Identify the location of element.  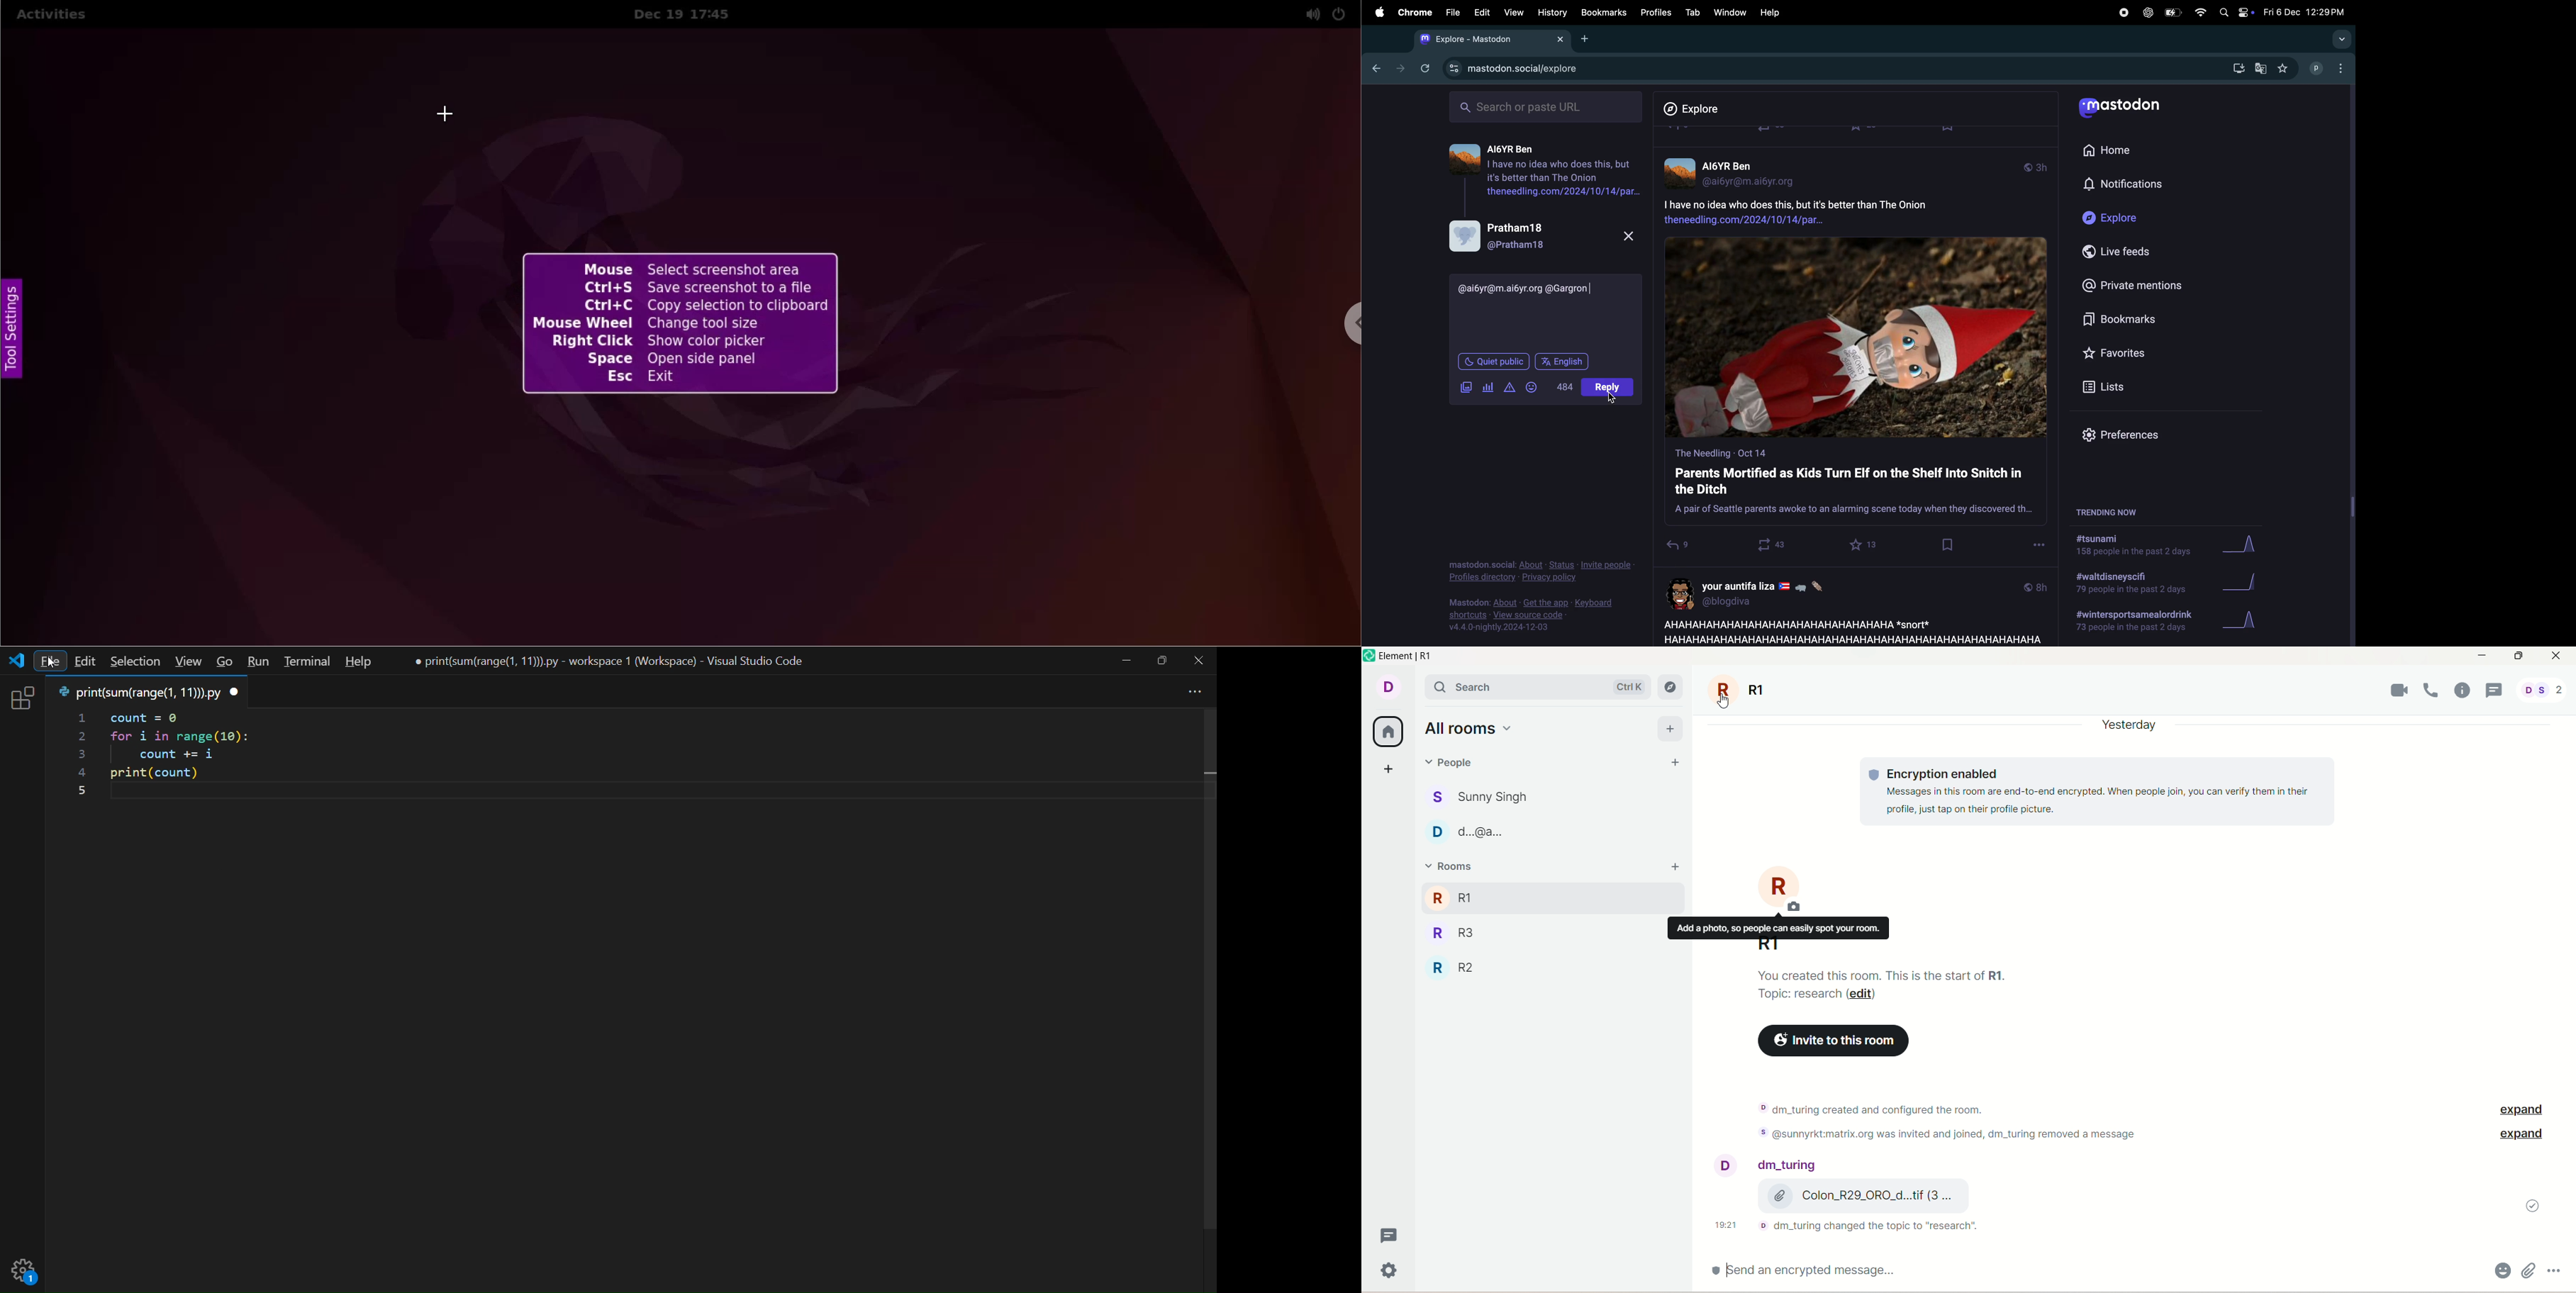
(1419, 656).